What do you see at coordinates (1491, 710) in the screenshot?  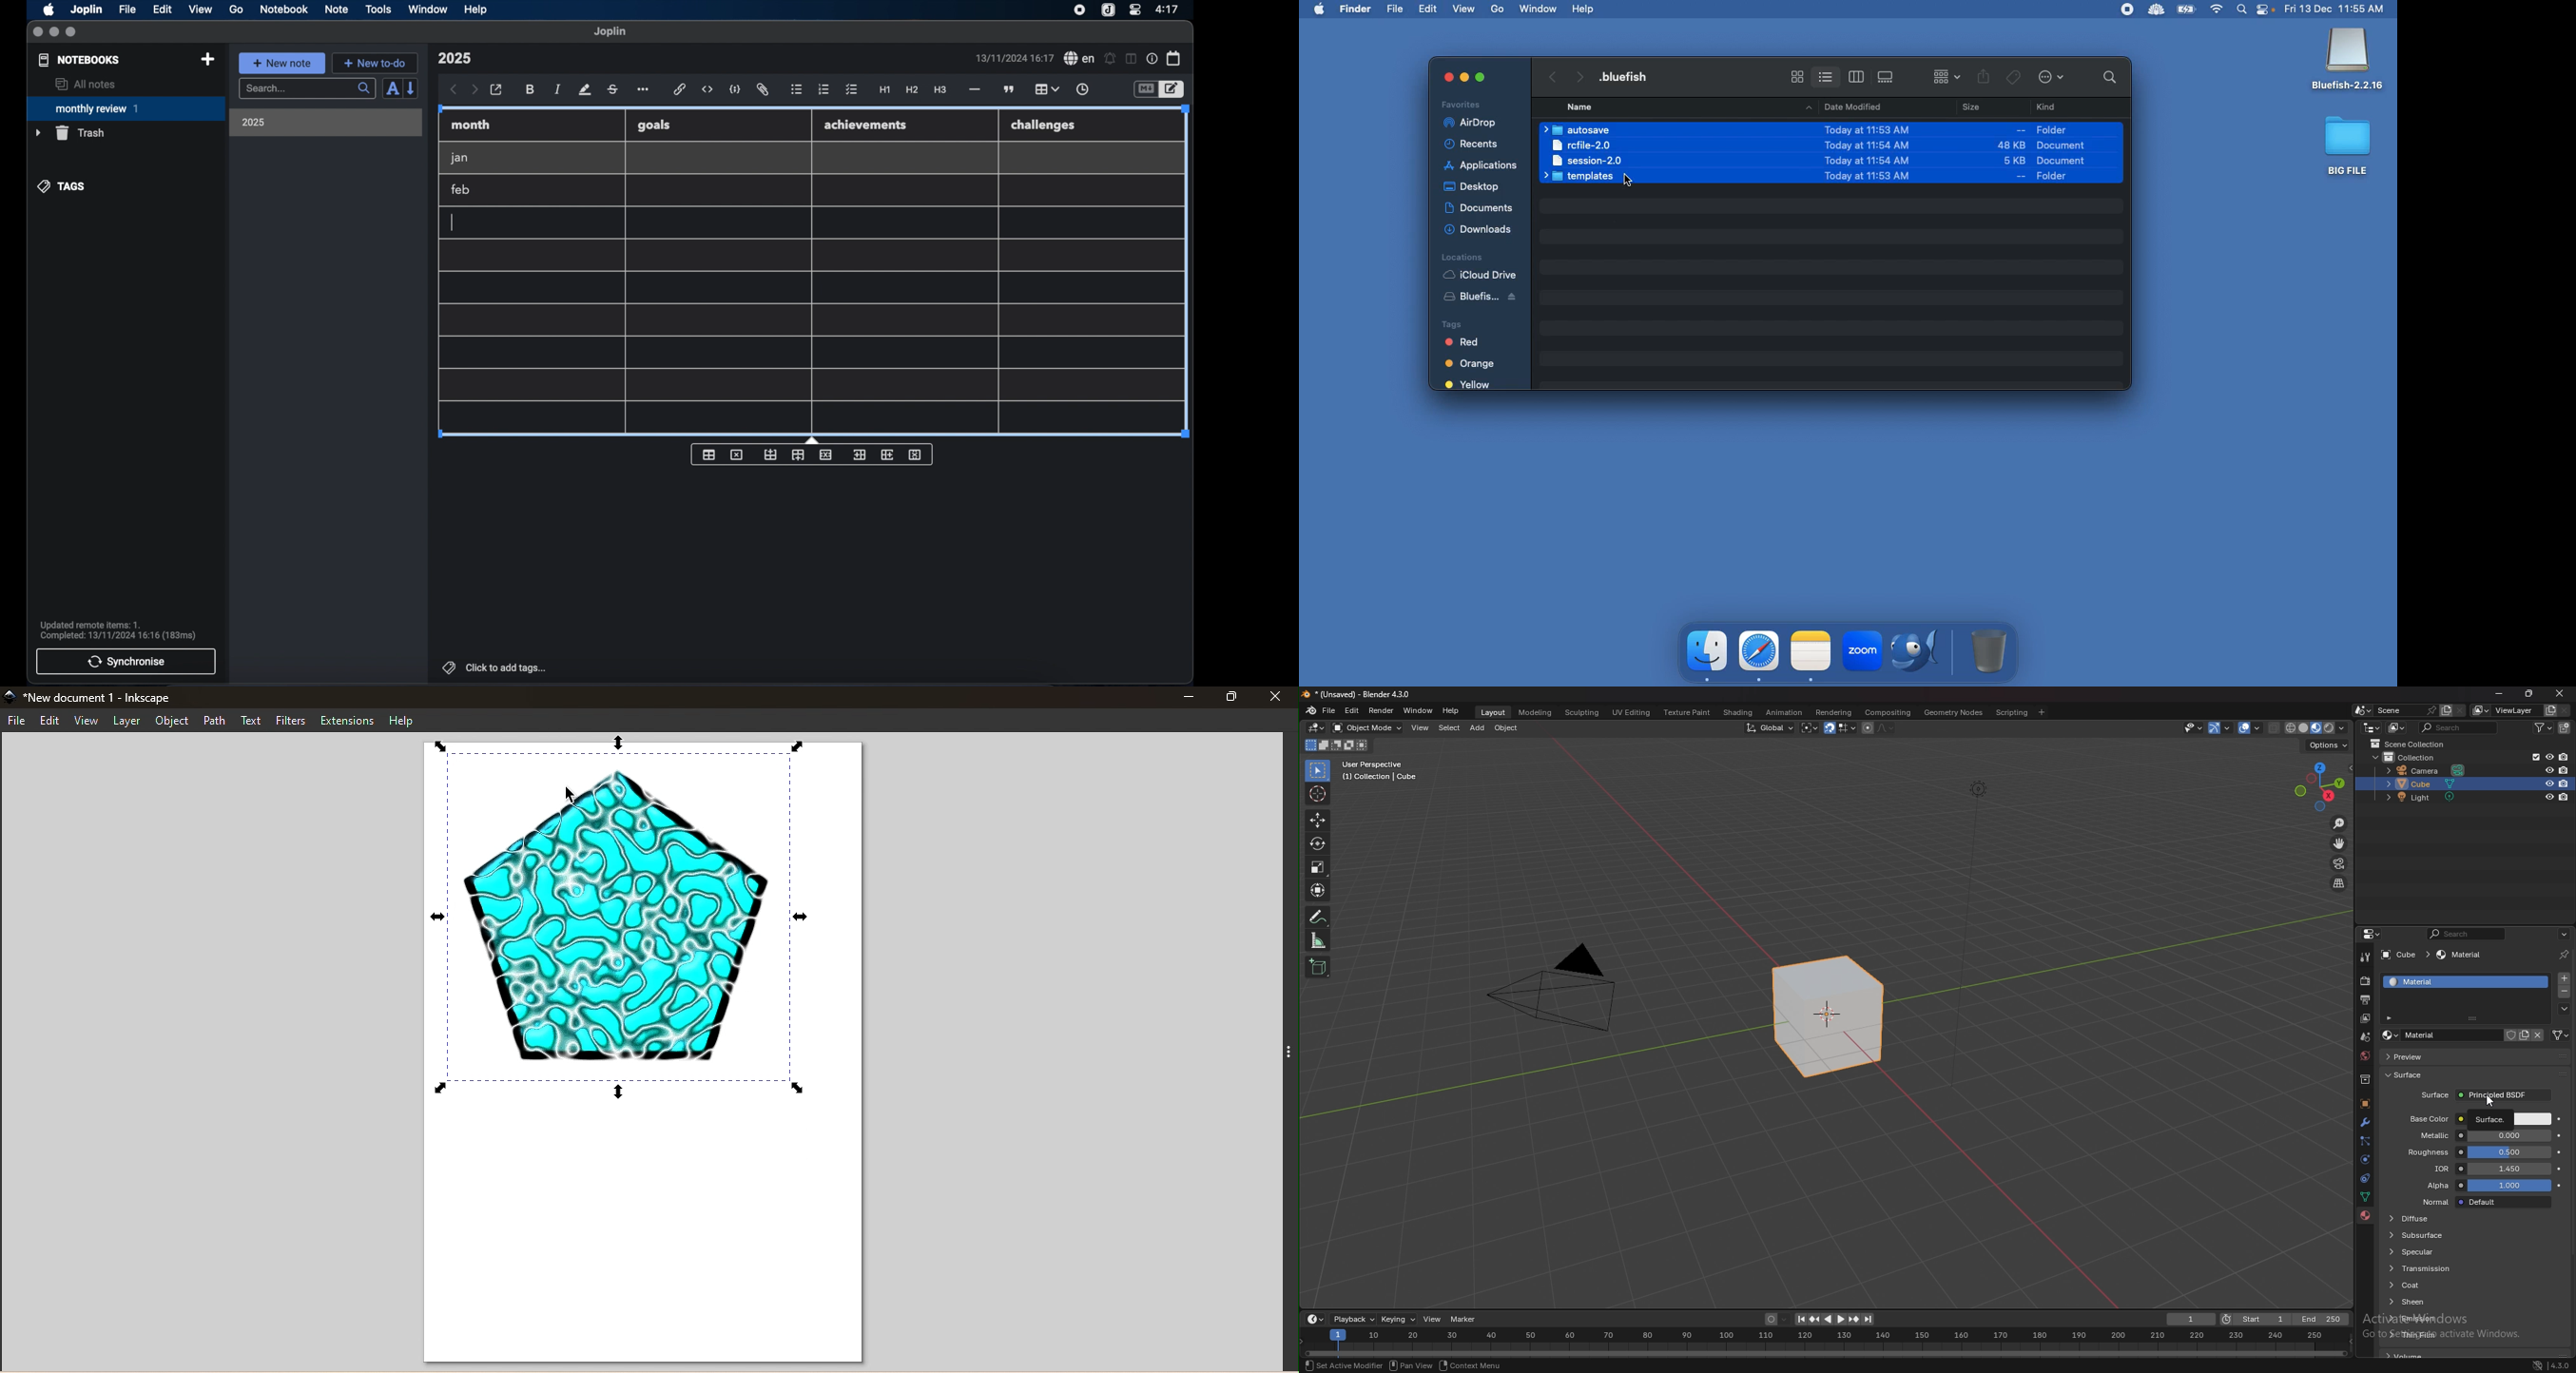 I see `layout` at bounding box center [1491, 710].